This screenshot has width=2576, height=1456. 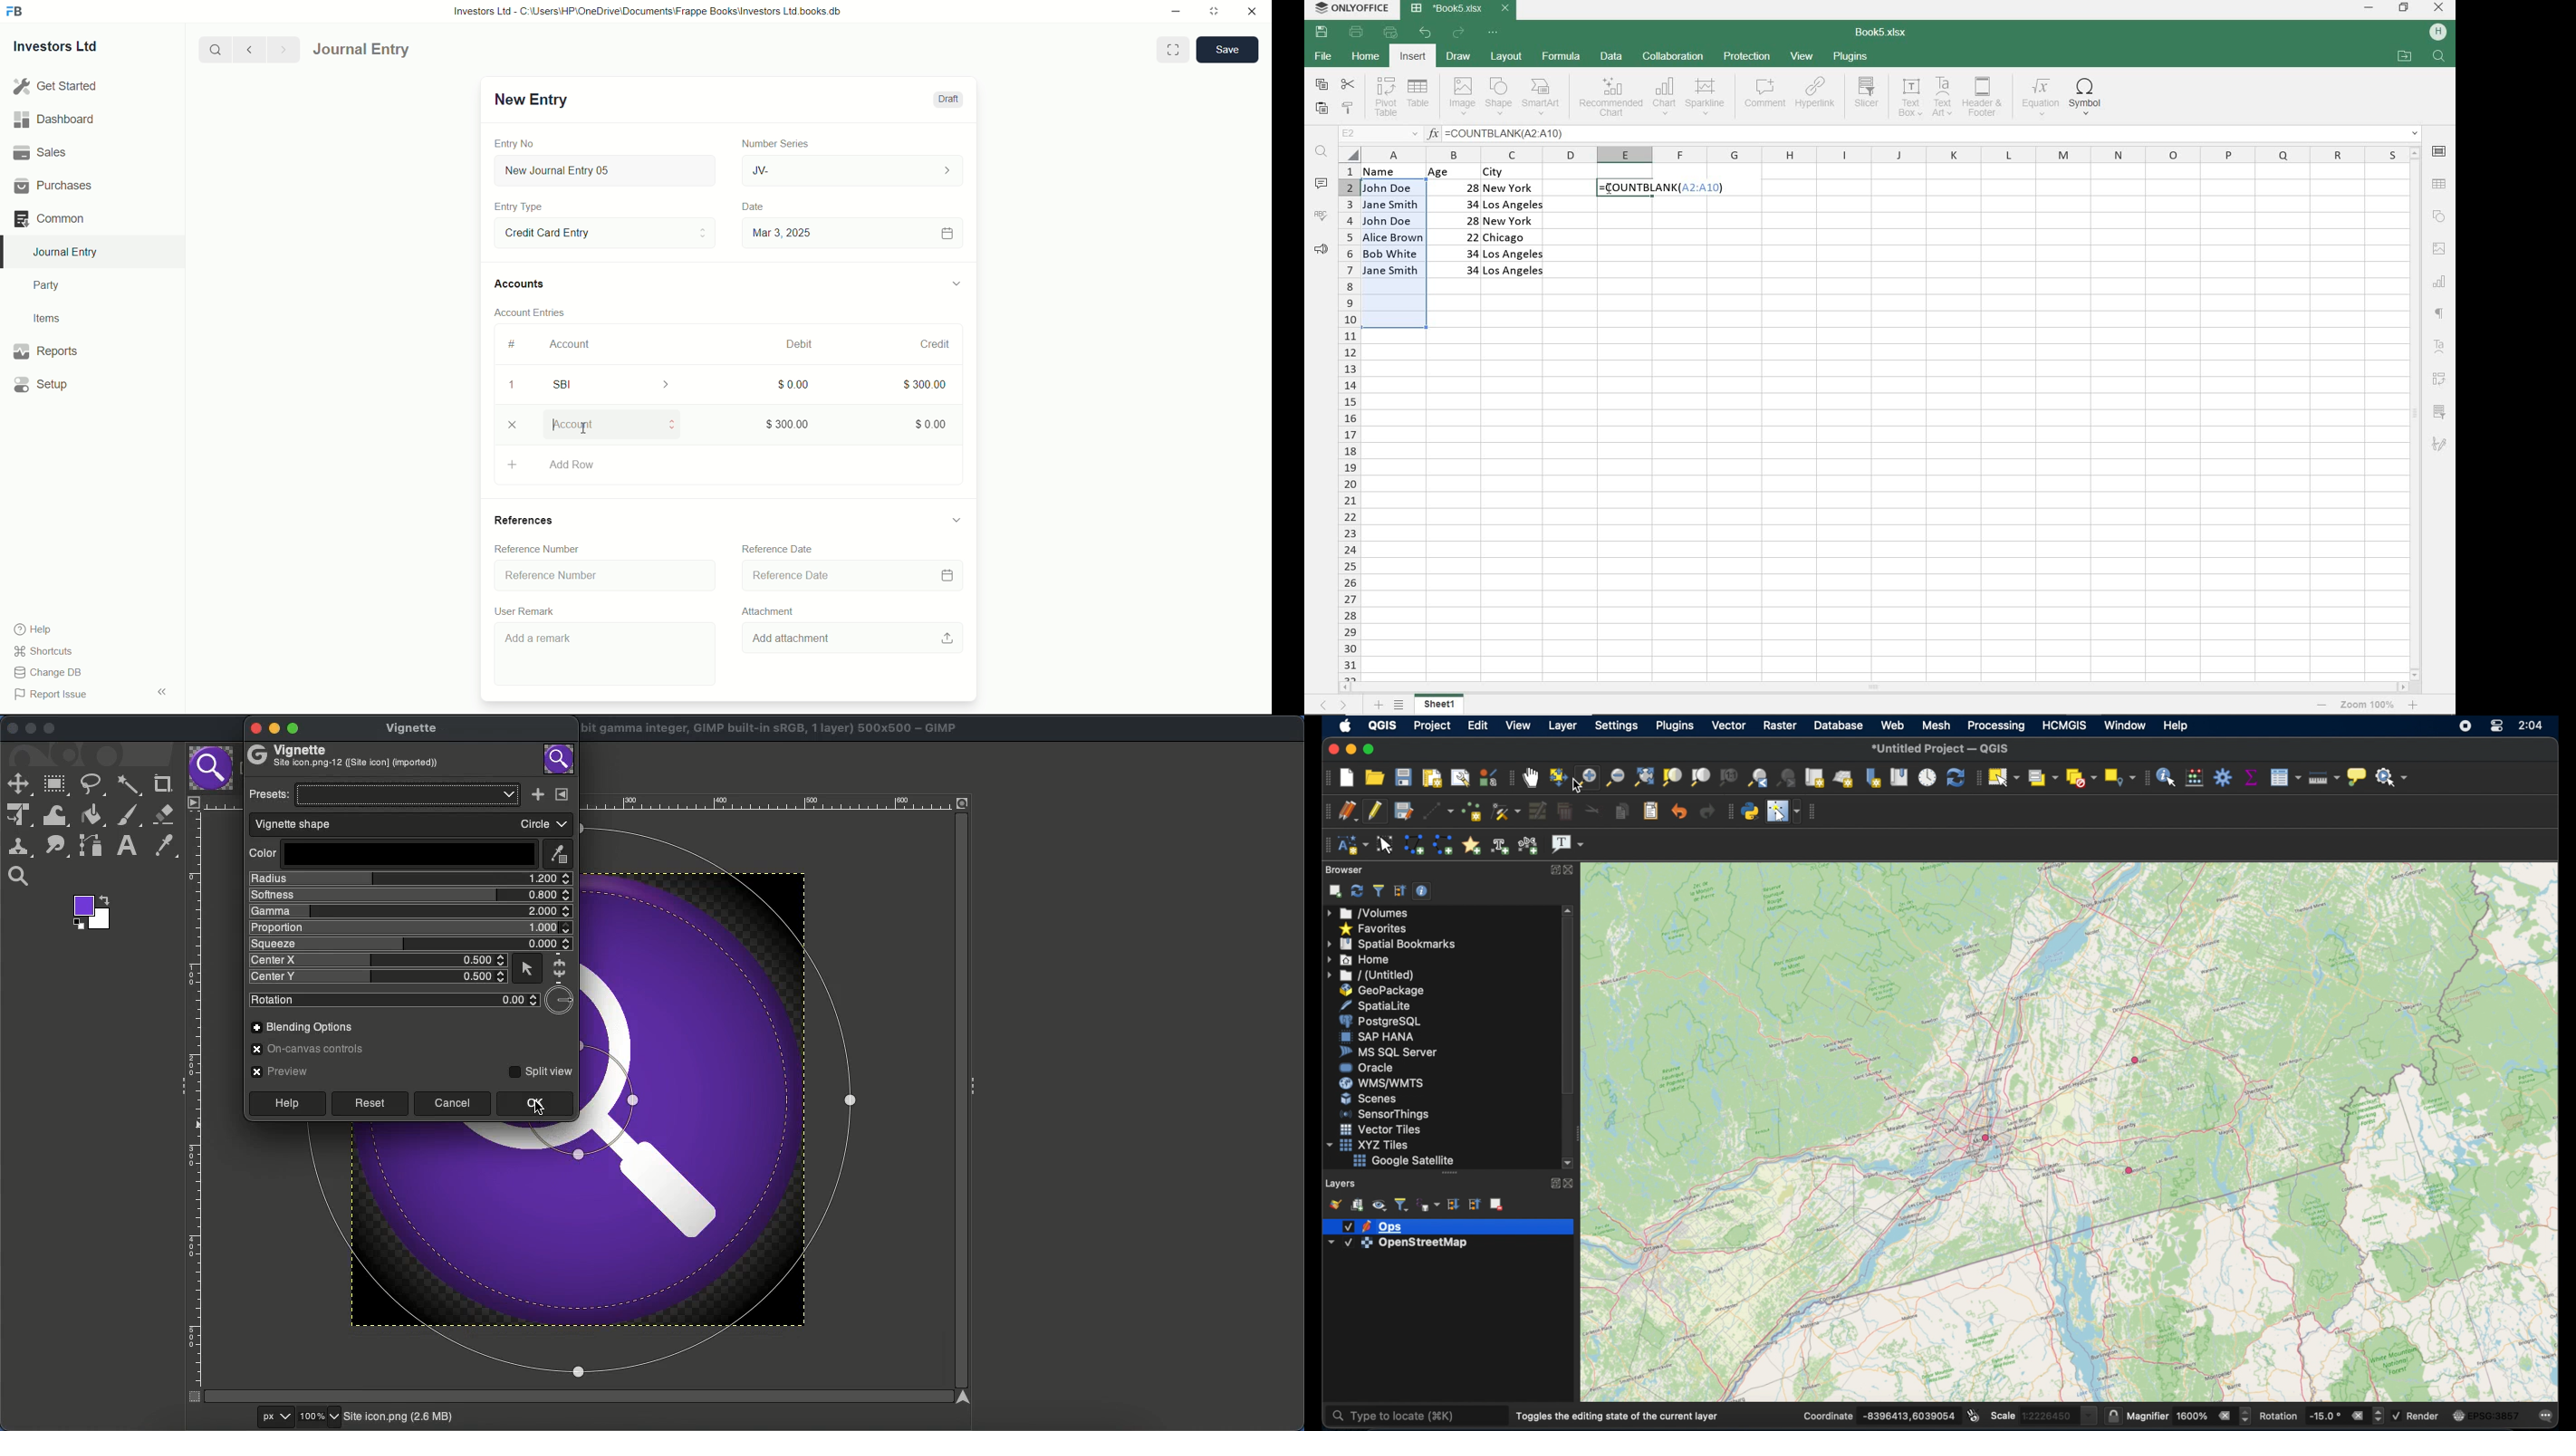 I want to click on $0.00, so click(x=930, y=423).